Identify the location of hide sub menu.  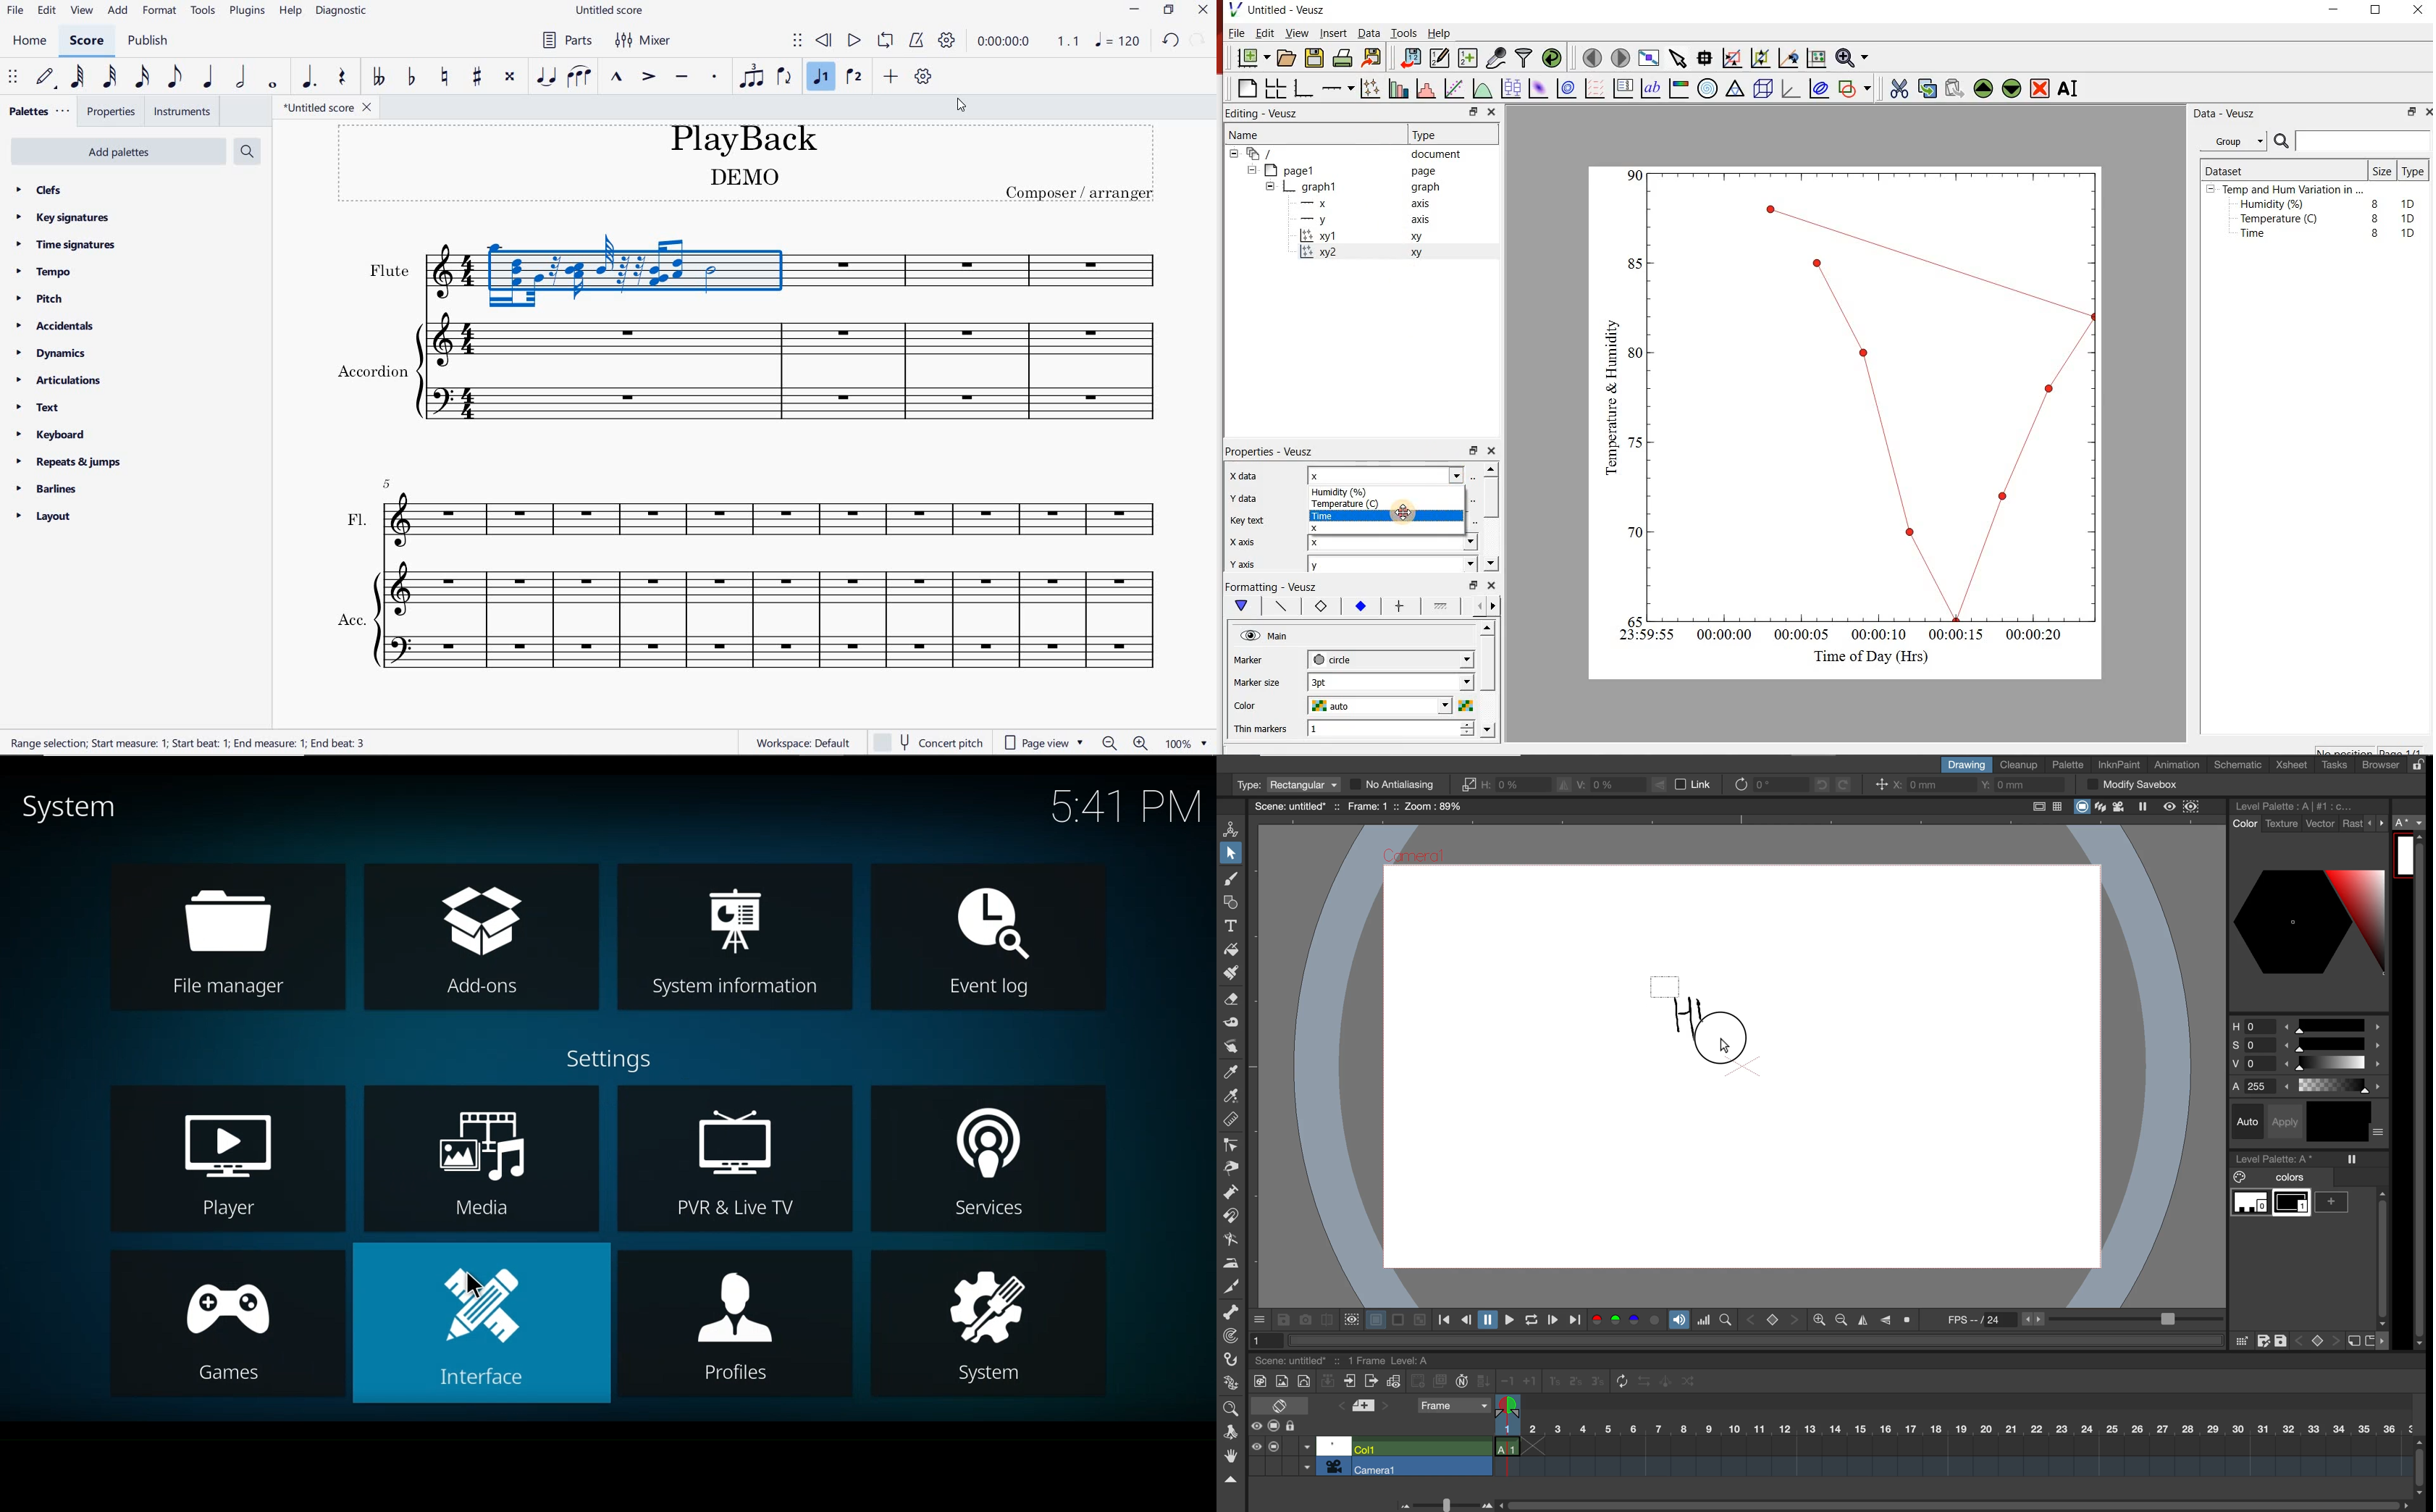
(2211, 191).